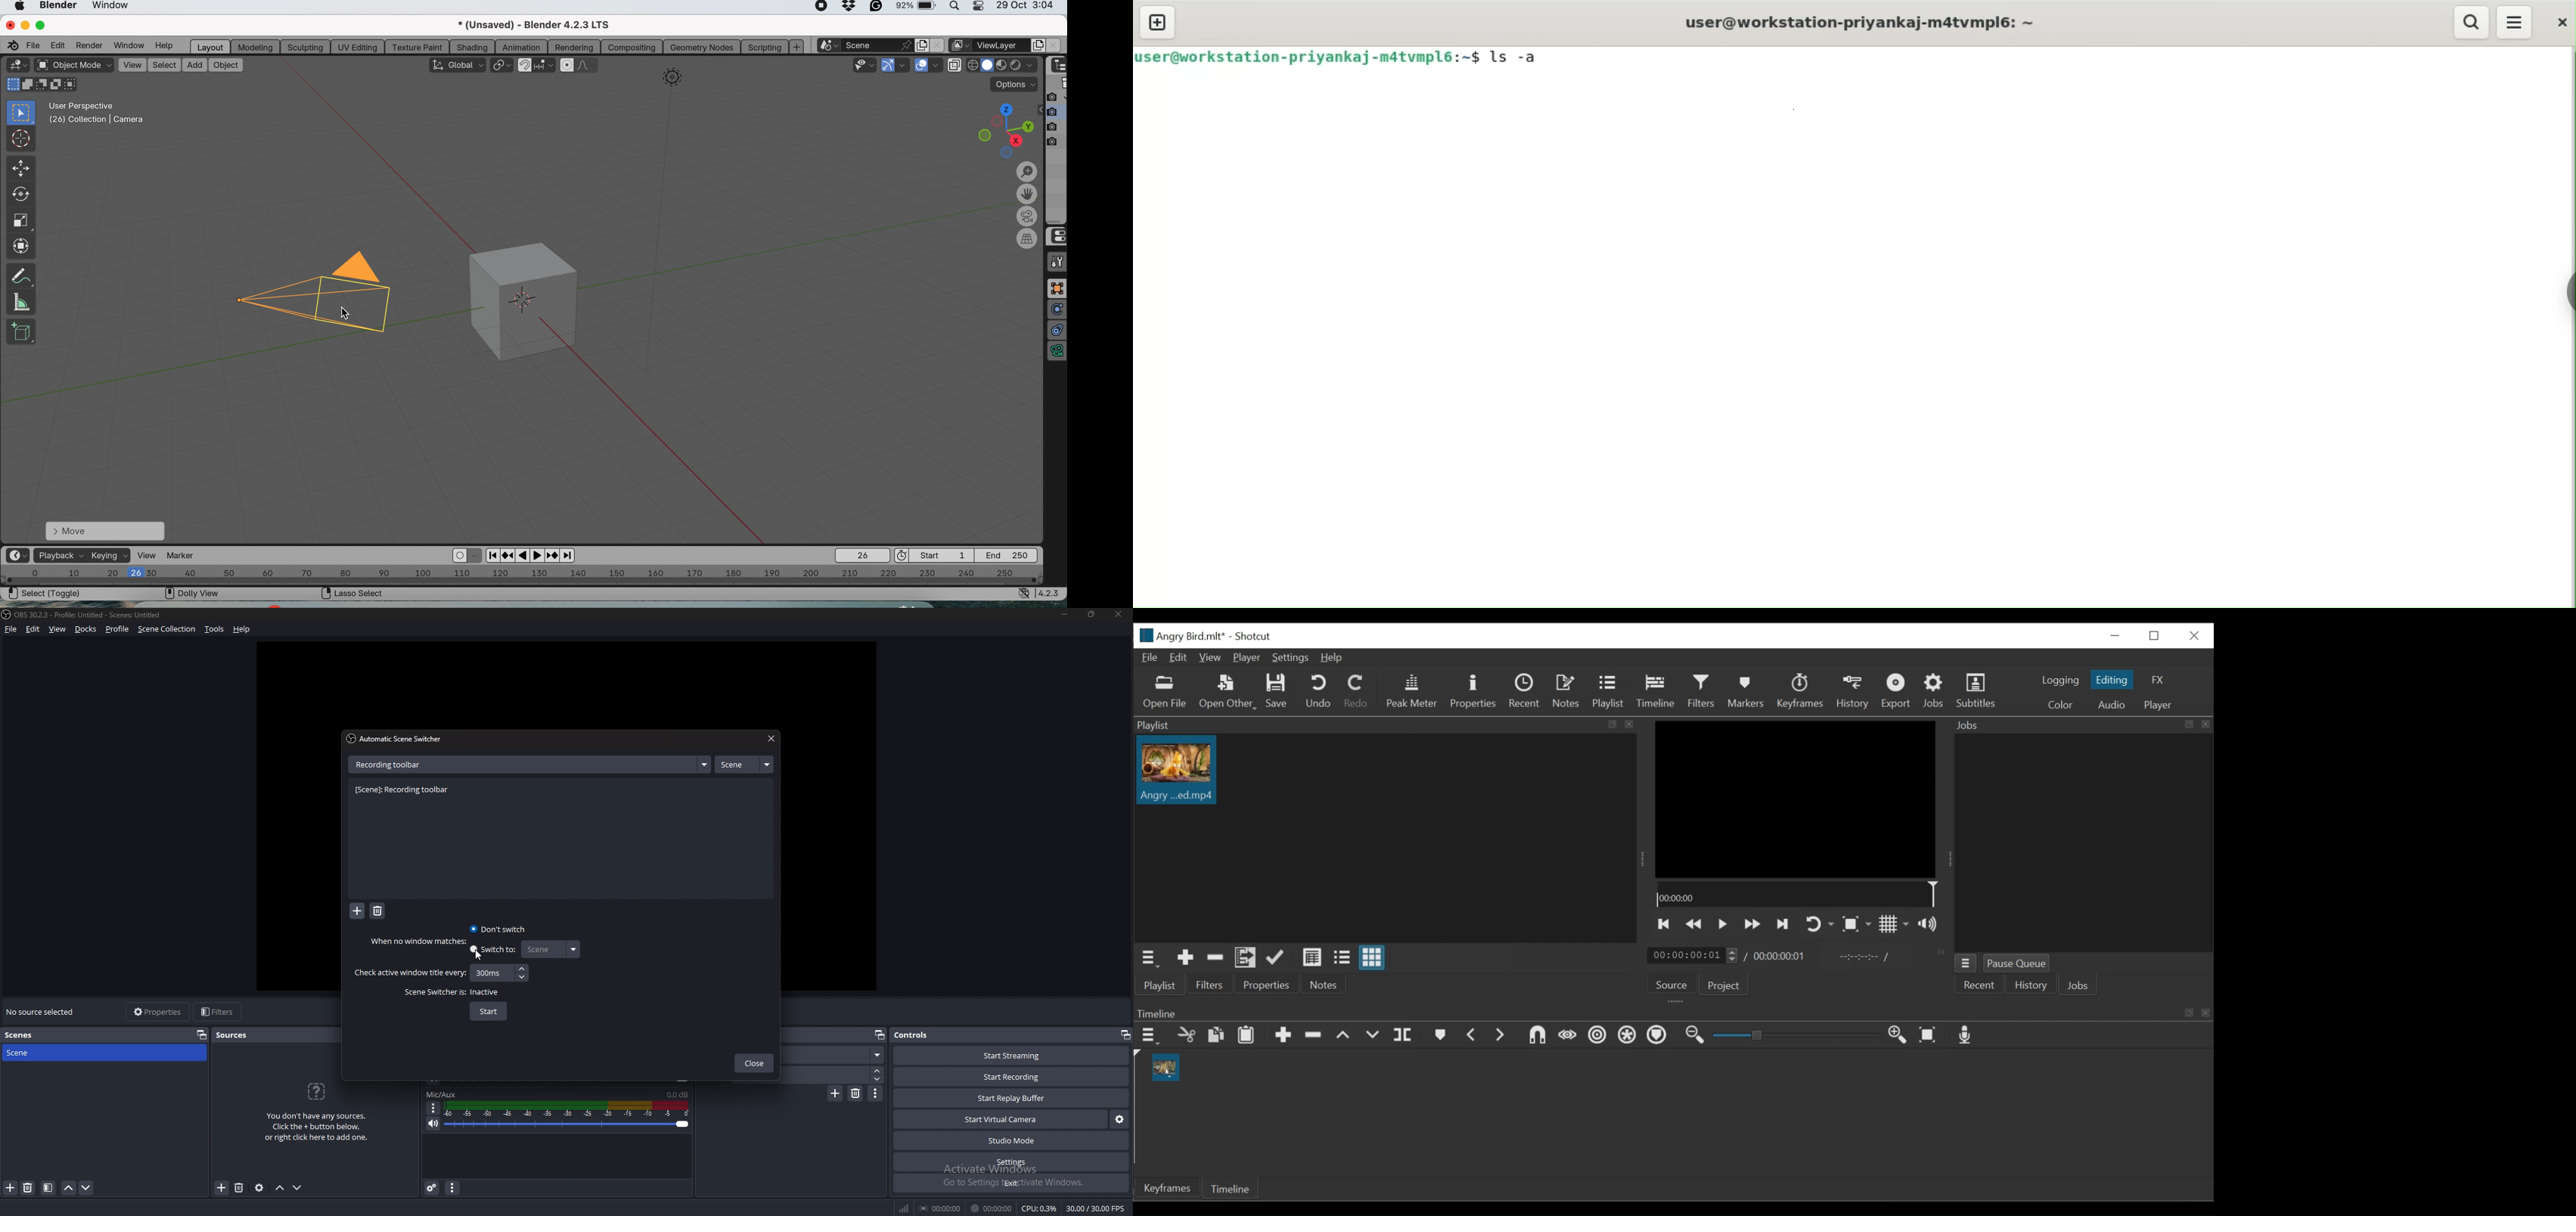 Image resolution: width=2576 pixels, height=1232 pixels. What do you see at coordinates (298, 1188) in the screenshot?
I see `move source down` at bounding box center [298, 1188].